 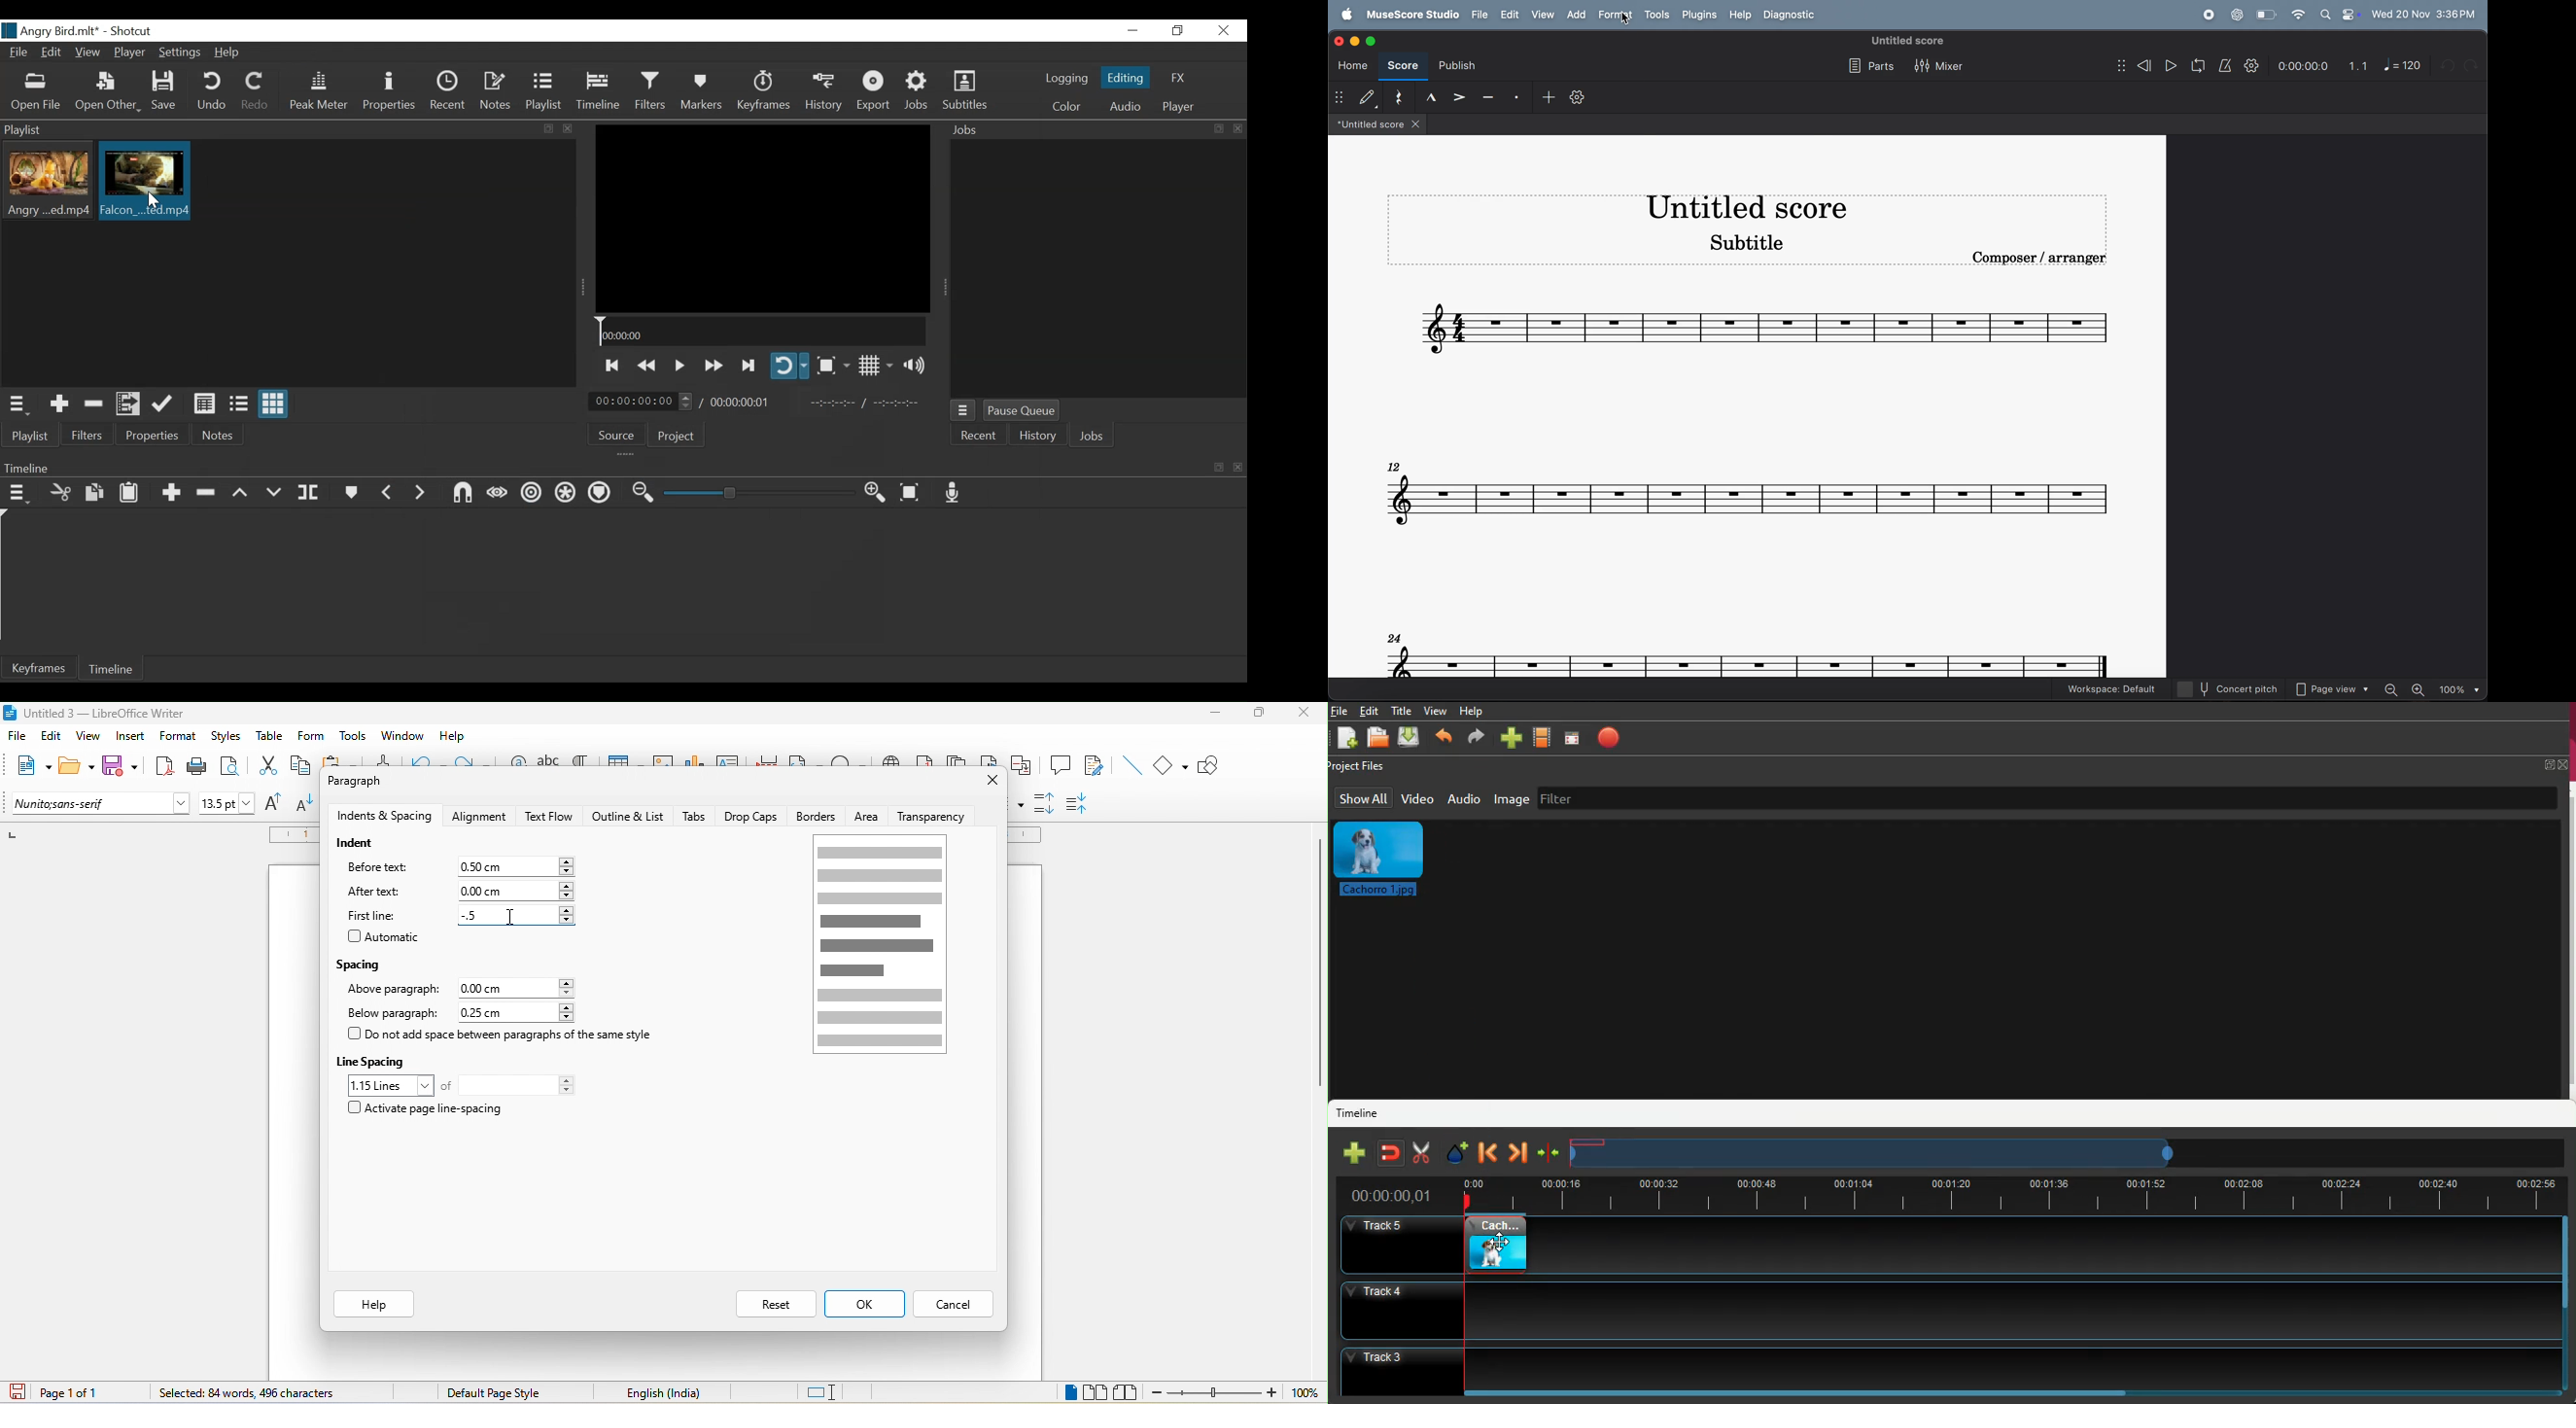 What do you see at coordinates (1742, 241) in the screenshot?
I see `subtitle` at bounding box center [1742, 241].